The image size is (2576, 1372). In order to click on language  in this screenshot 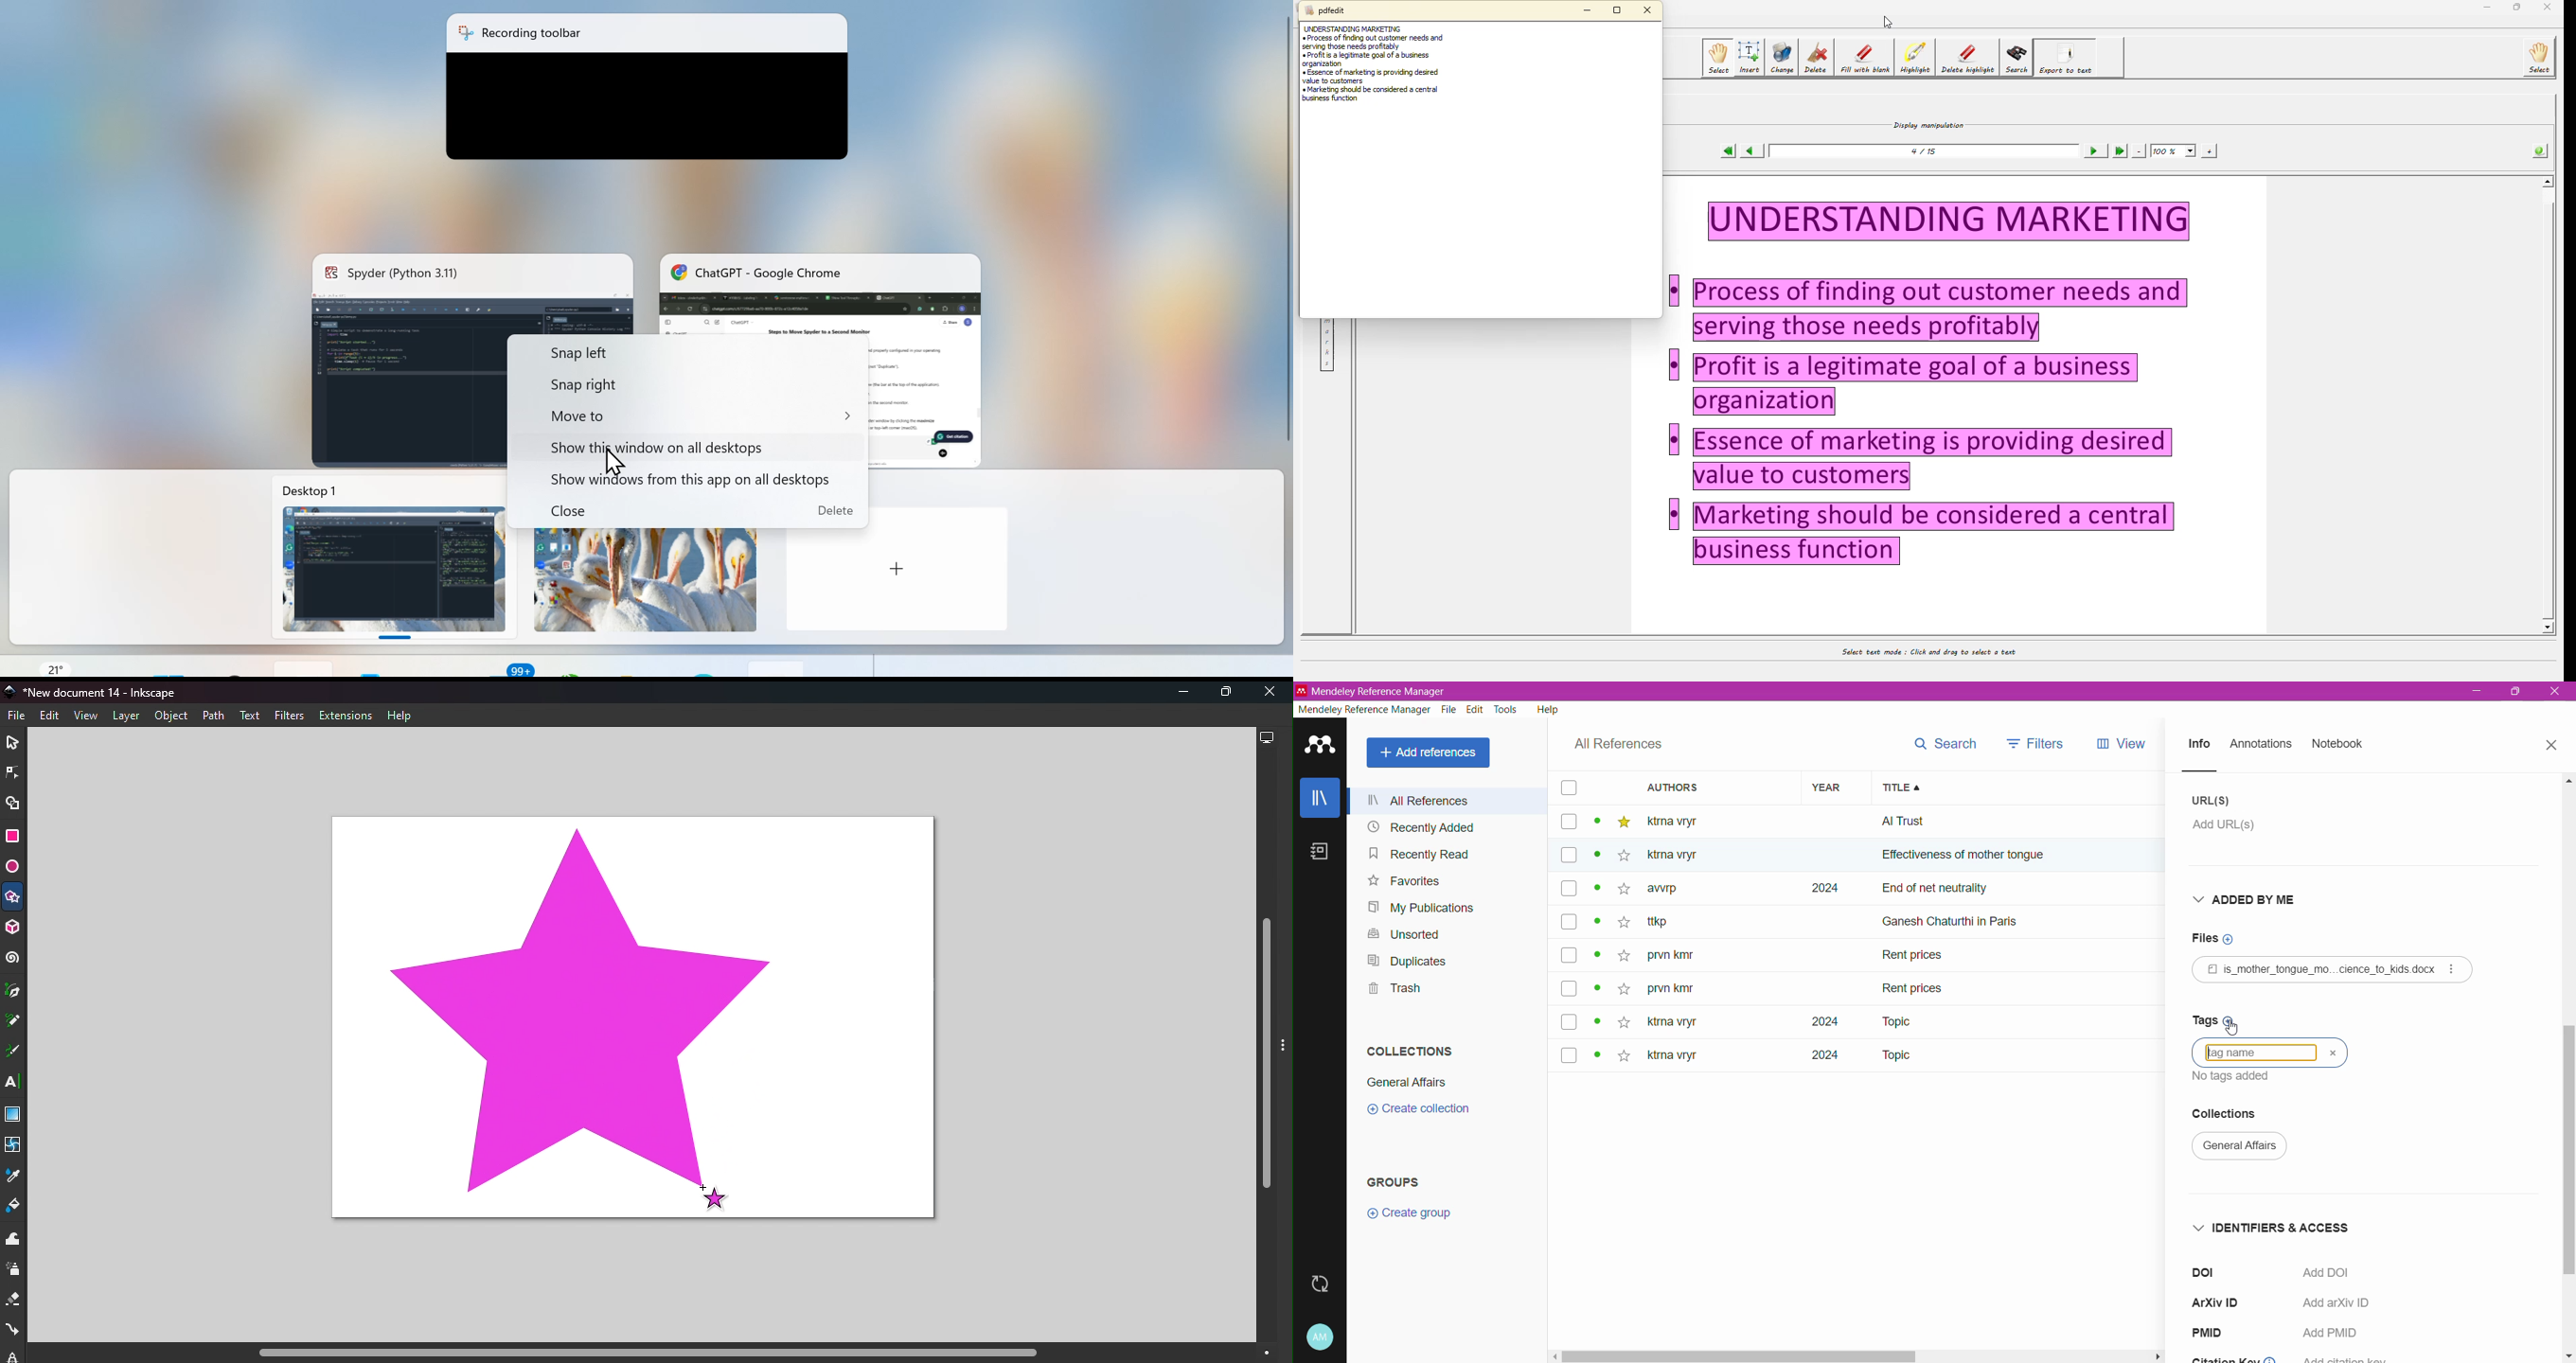, I will do `click(2272, 1052)`.